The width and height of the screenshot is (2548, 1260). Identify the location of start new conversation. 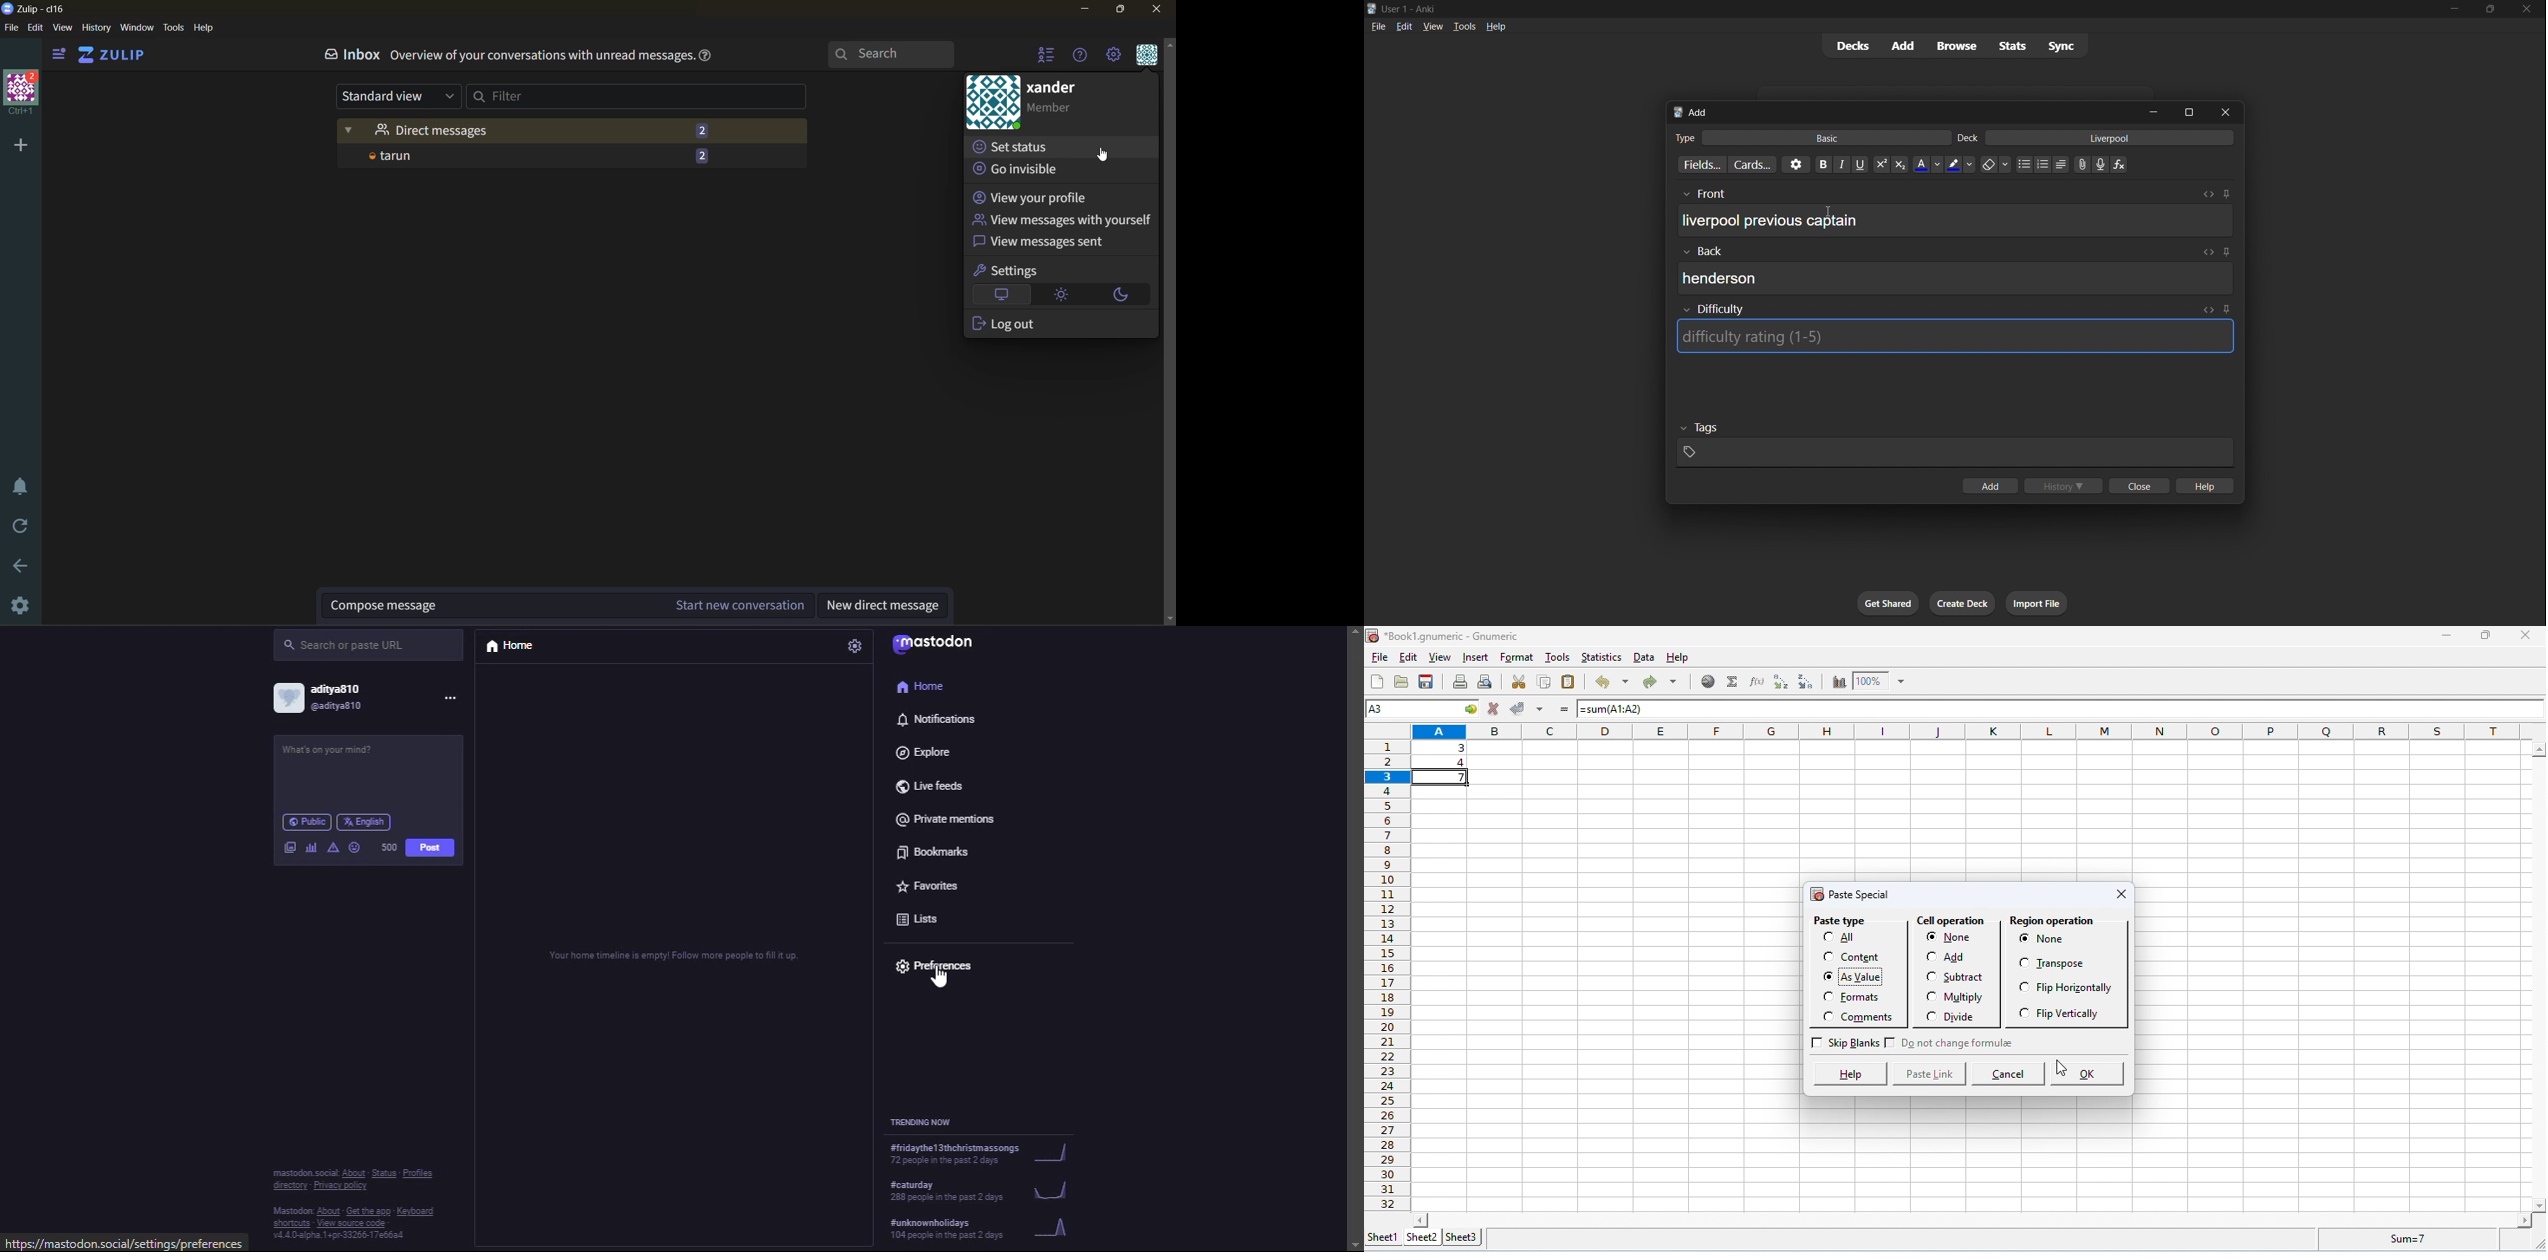
(569, 602).